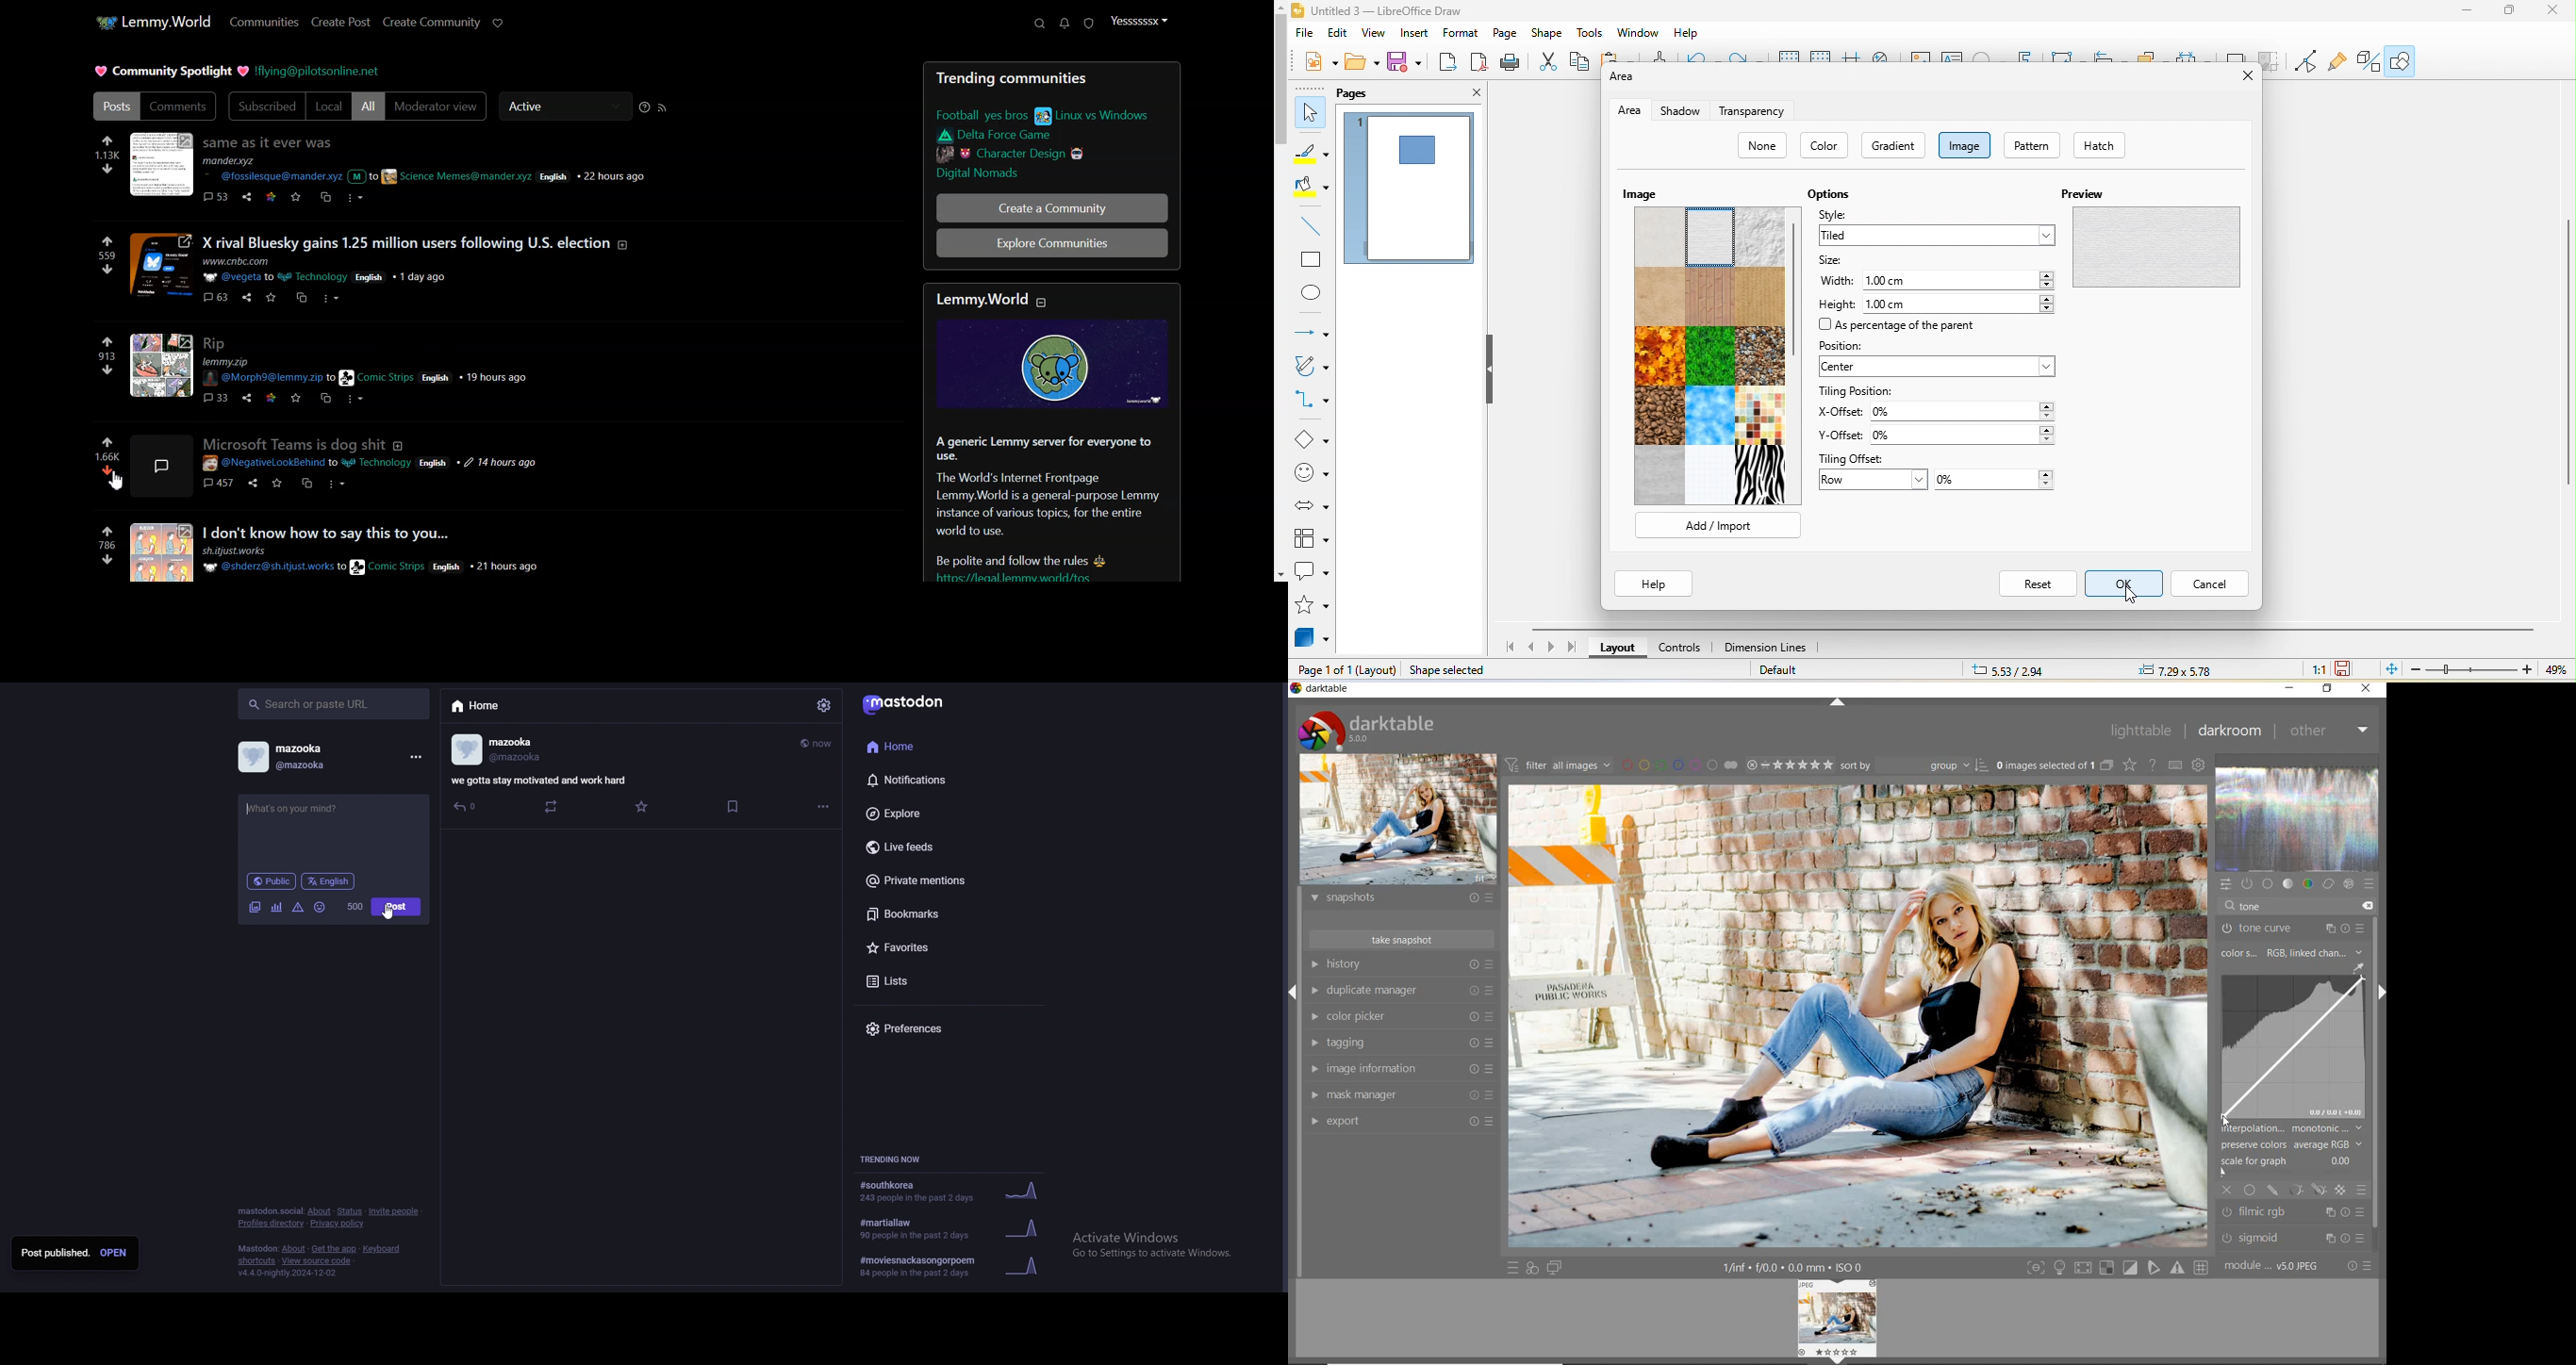 Image resolution: width=2576 pixels, height=1372 pixels. What do you see at coordinates (1937, 235) in the screenshot?
I see `tiled` at bounding box center [1937, 235].